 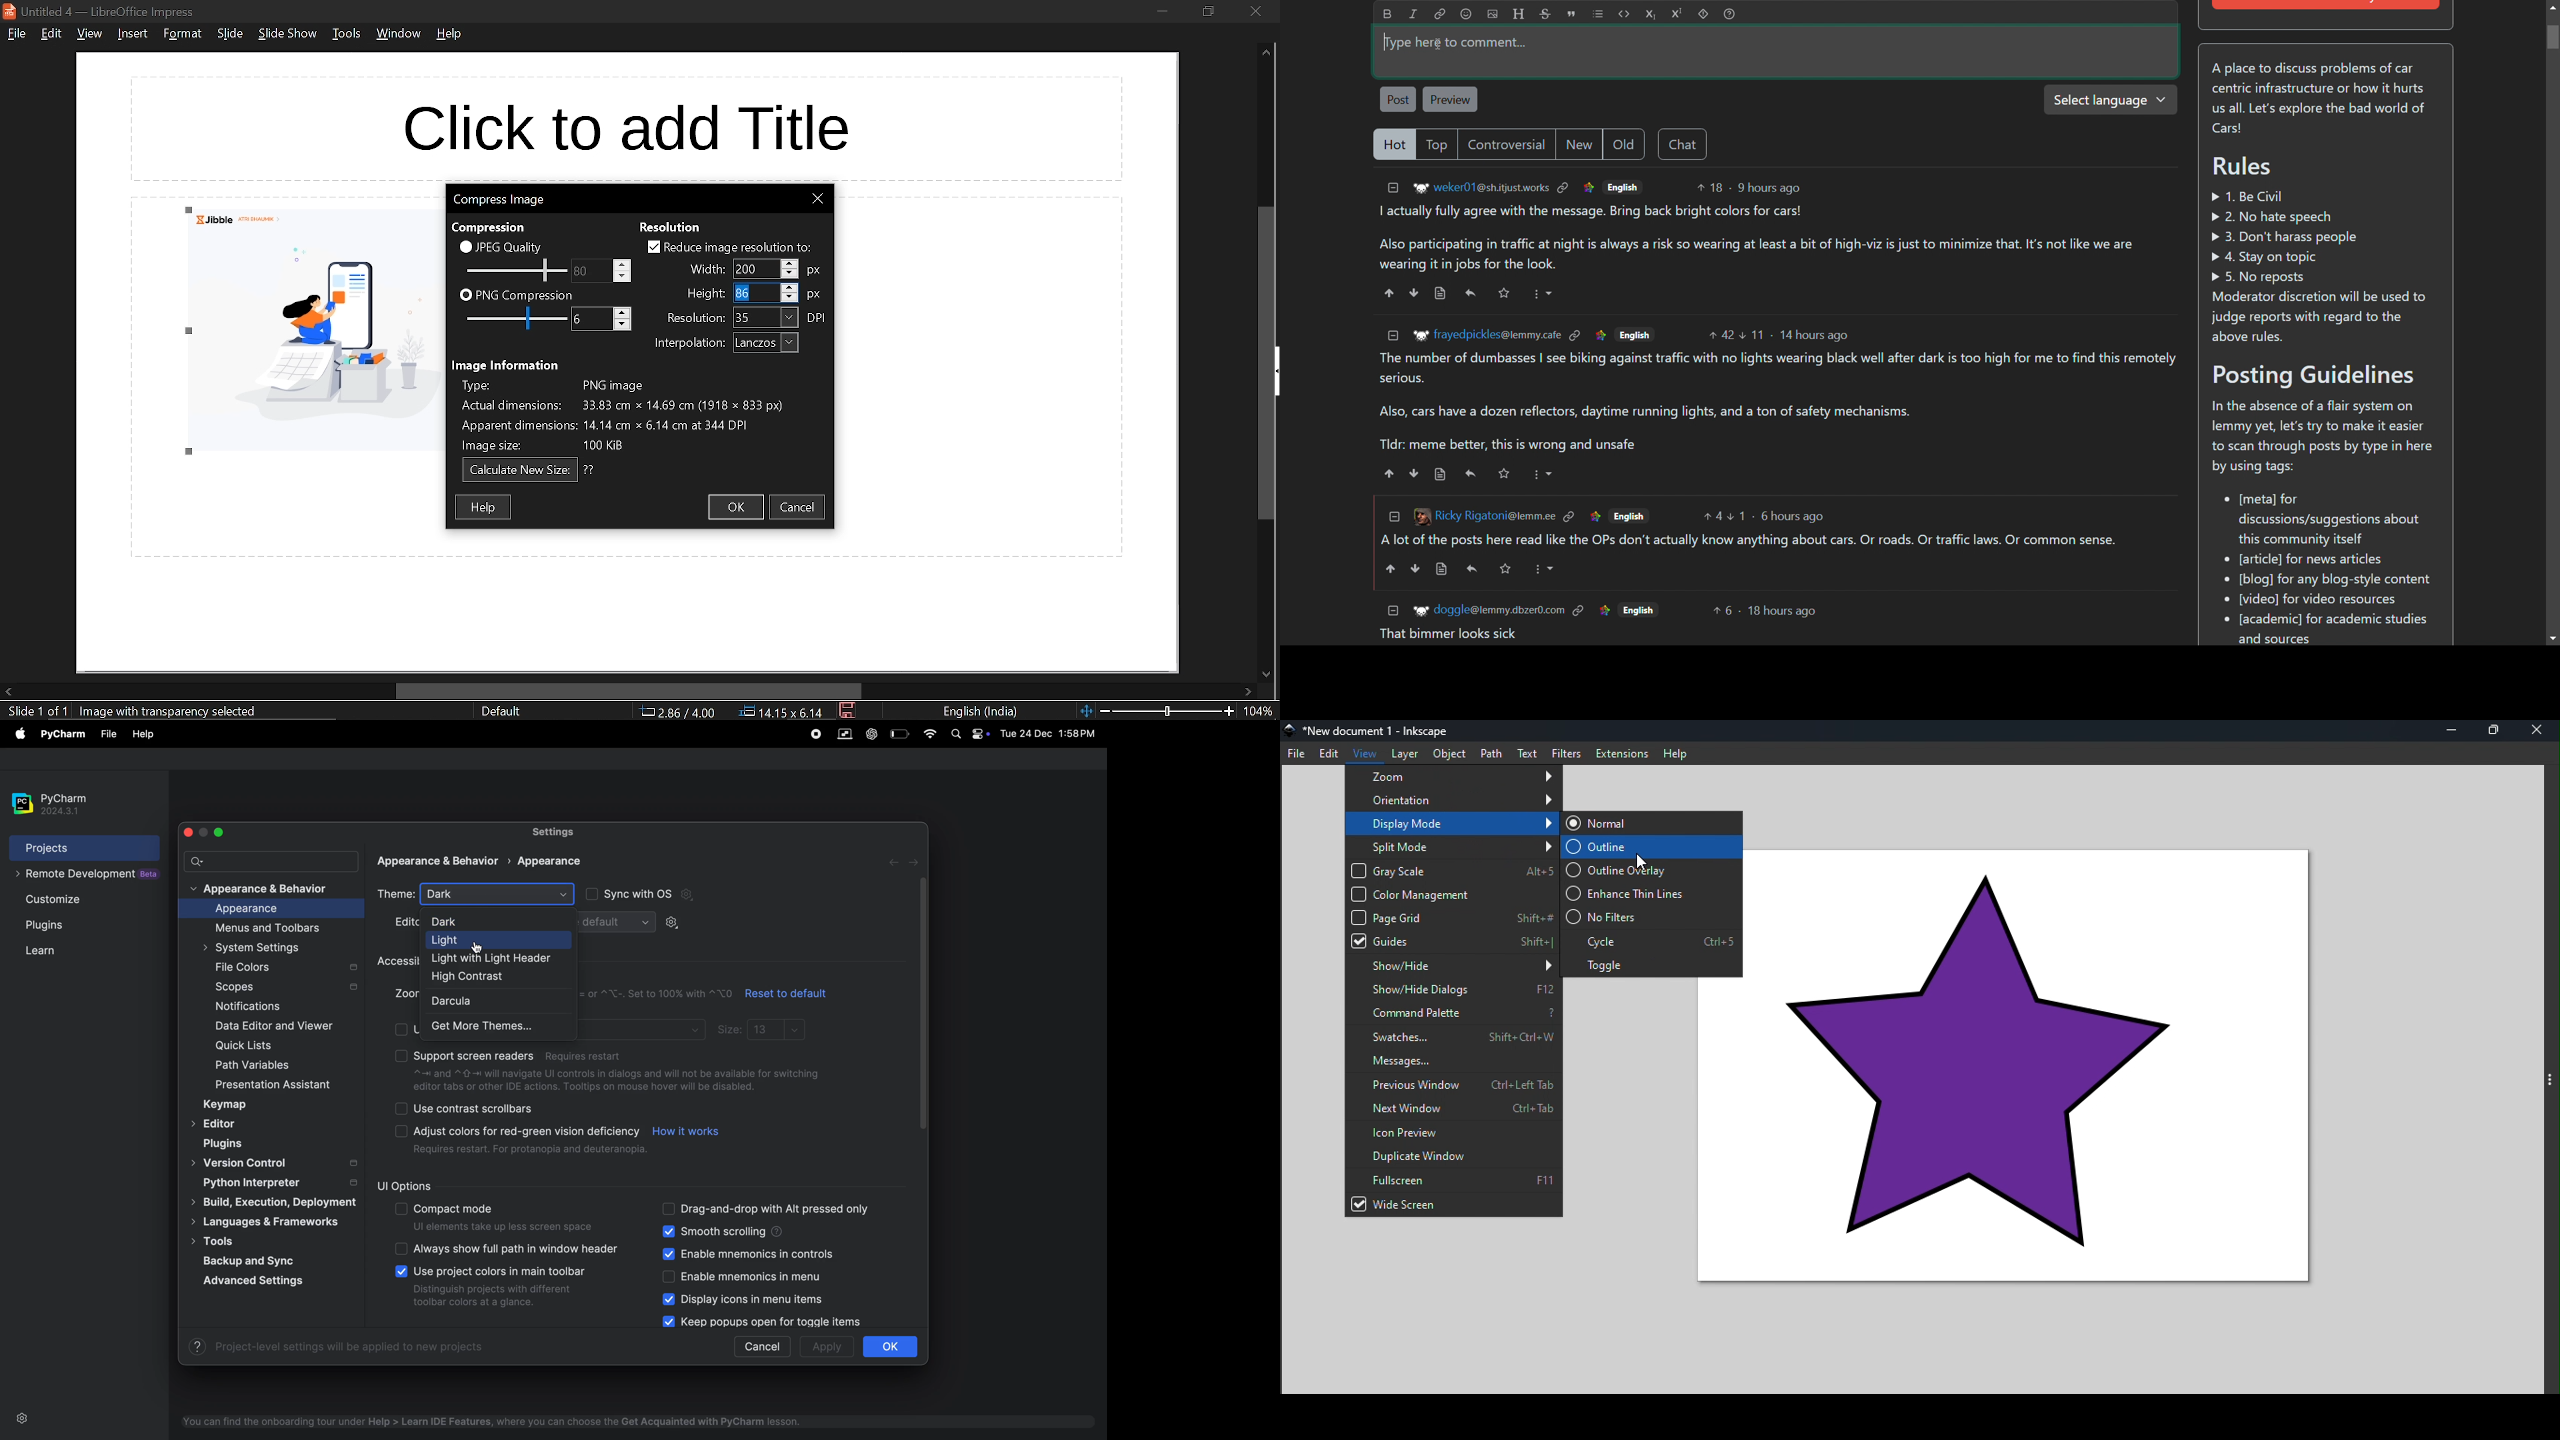 I want to click on help, so click(x=451, y=34).